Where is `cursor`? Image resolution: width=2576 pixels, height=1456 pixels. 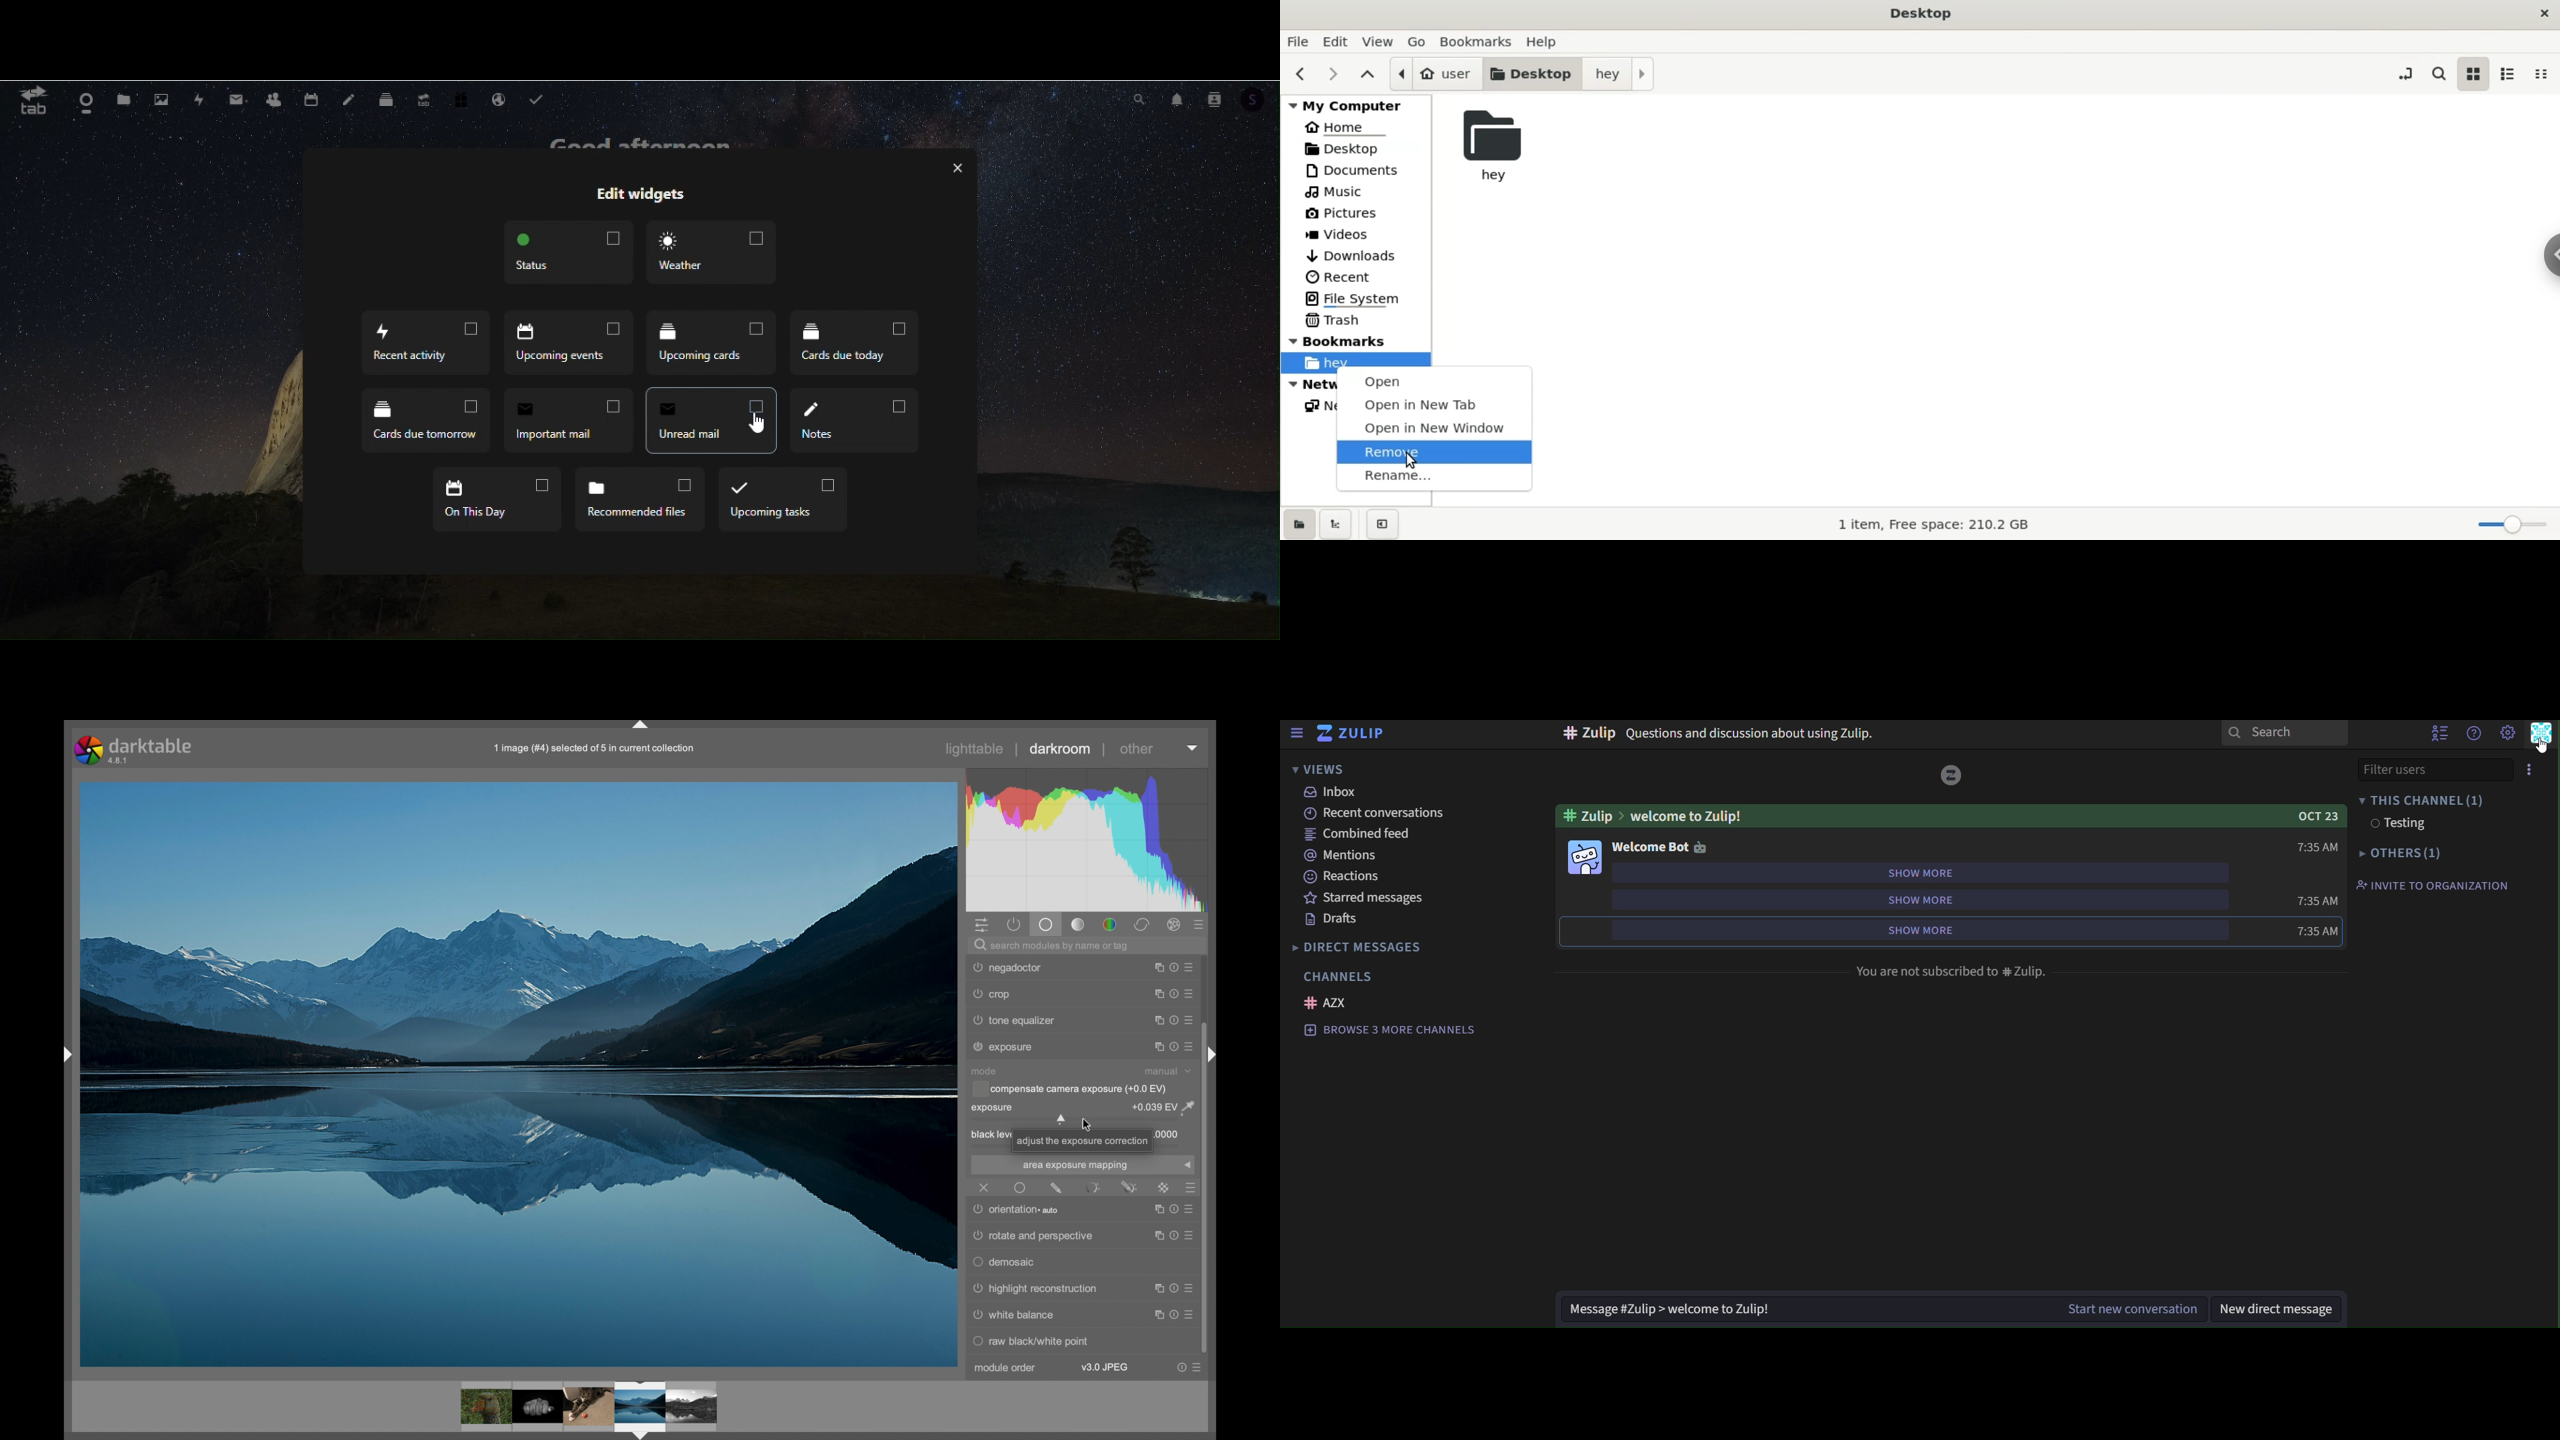
cursor is located at coordinates (1085, 1123).